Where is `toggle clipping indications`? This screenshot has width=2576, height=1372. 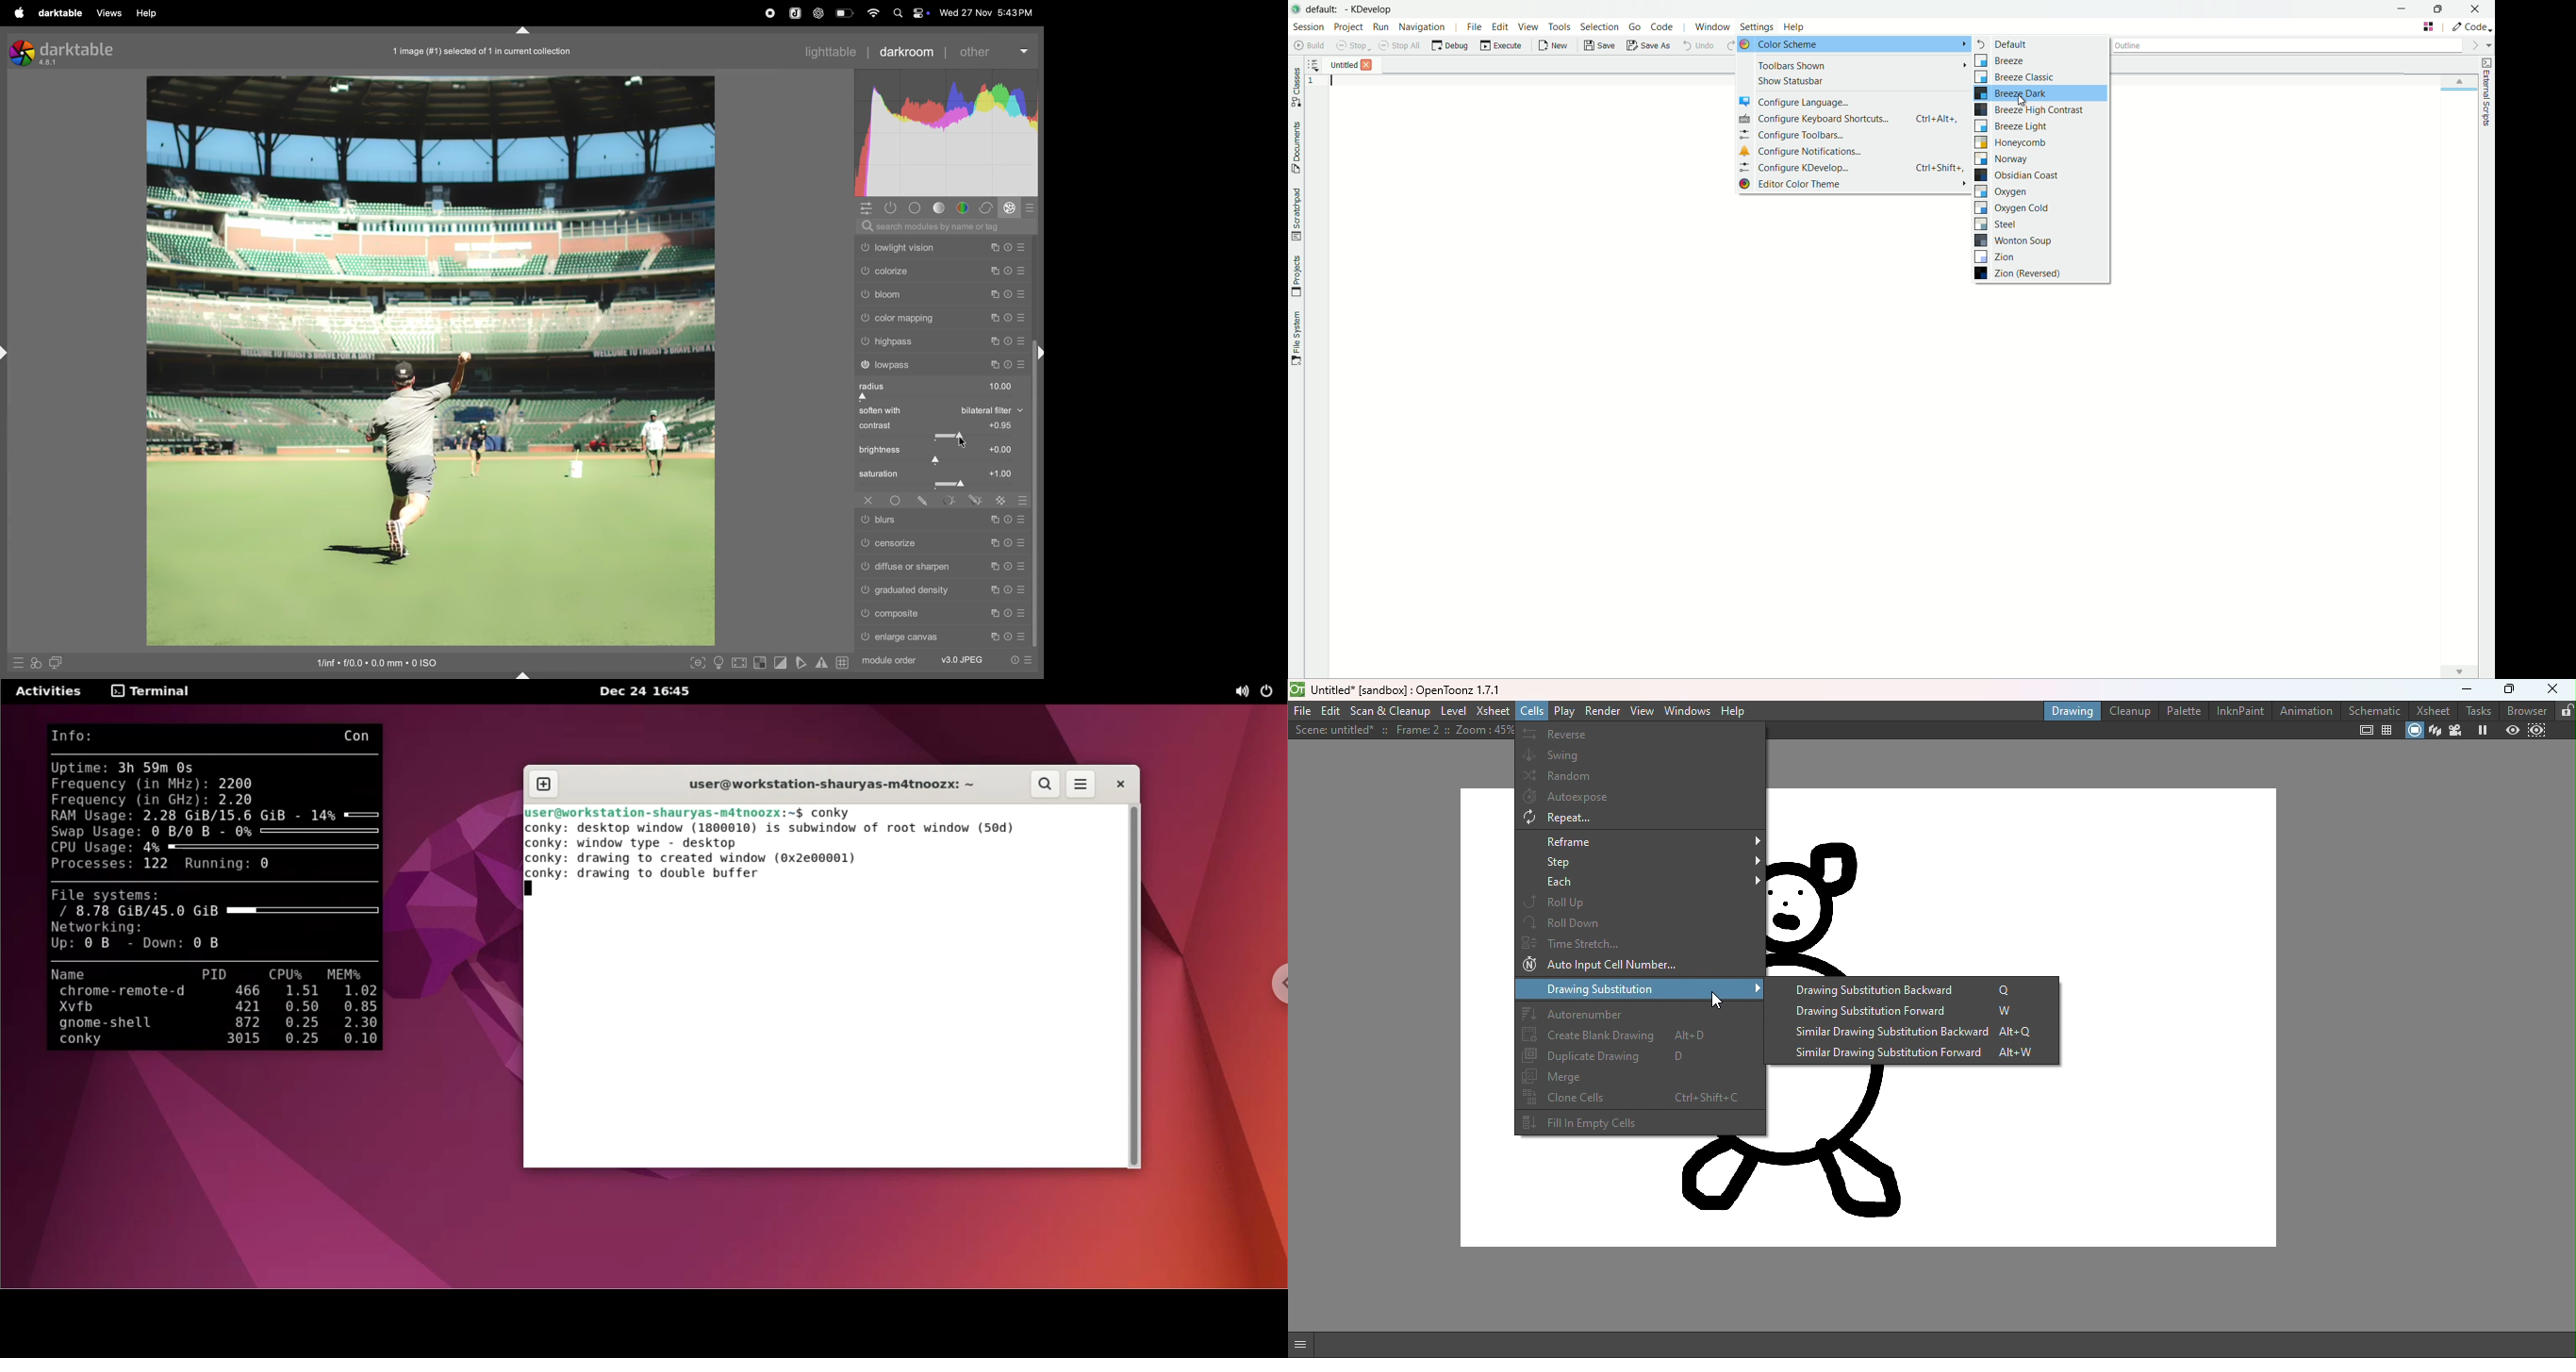 toggle clipping indications is located at coordinates (781, 663).